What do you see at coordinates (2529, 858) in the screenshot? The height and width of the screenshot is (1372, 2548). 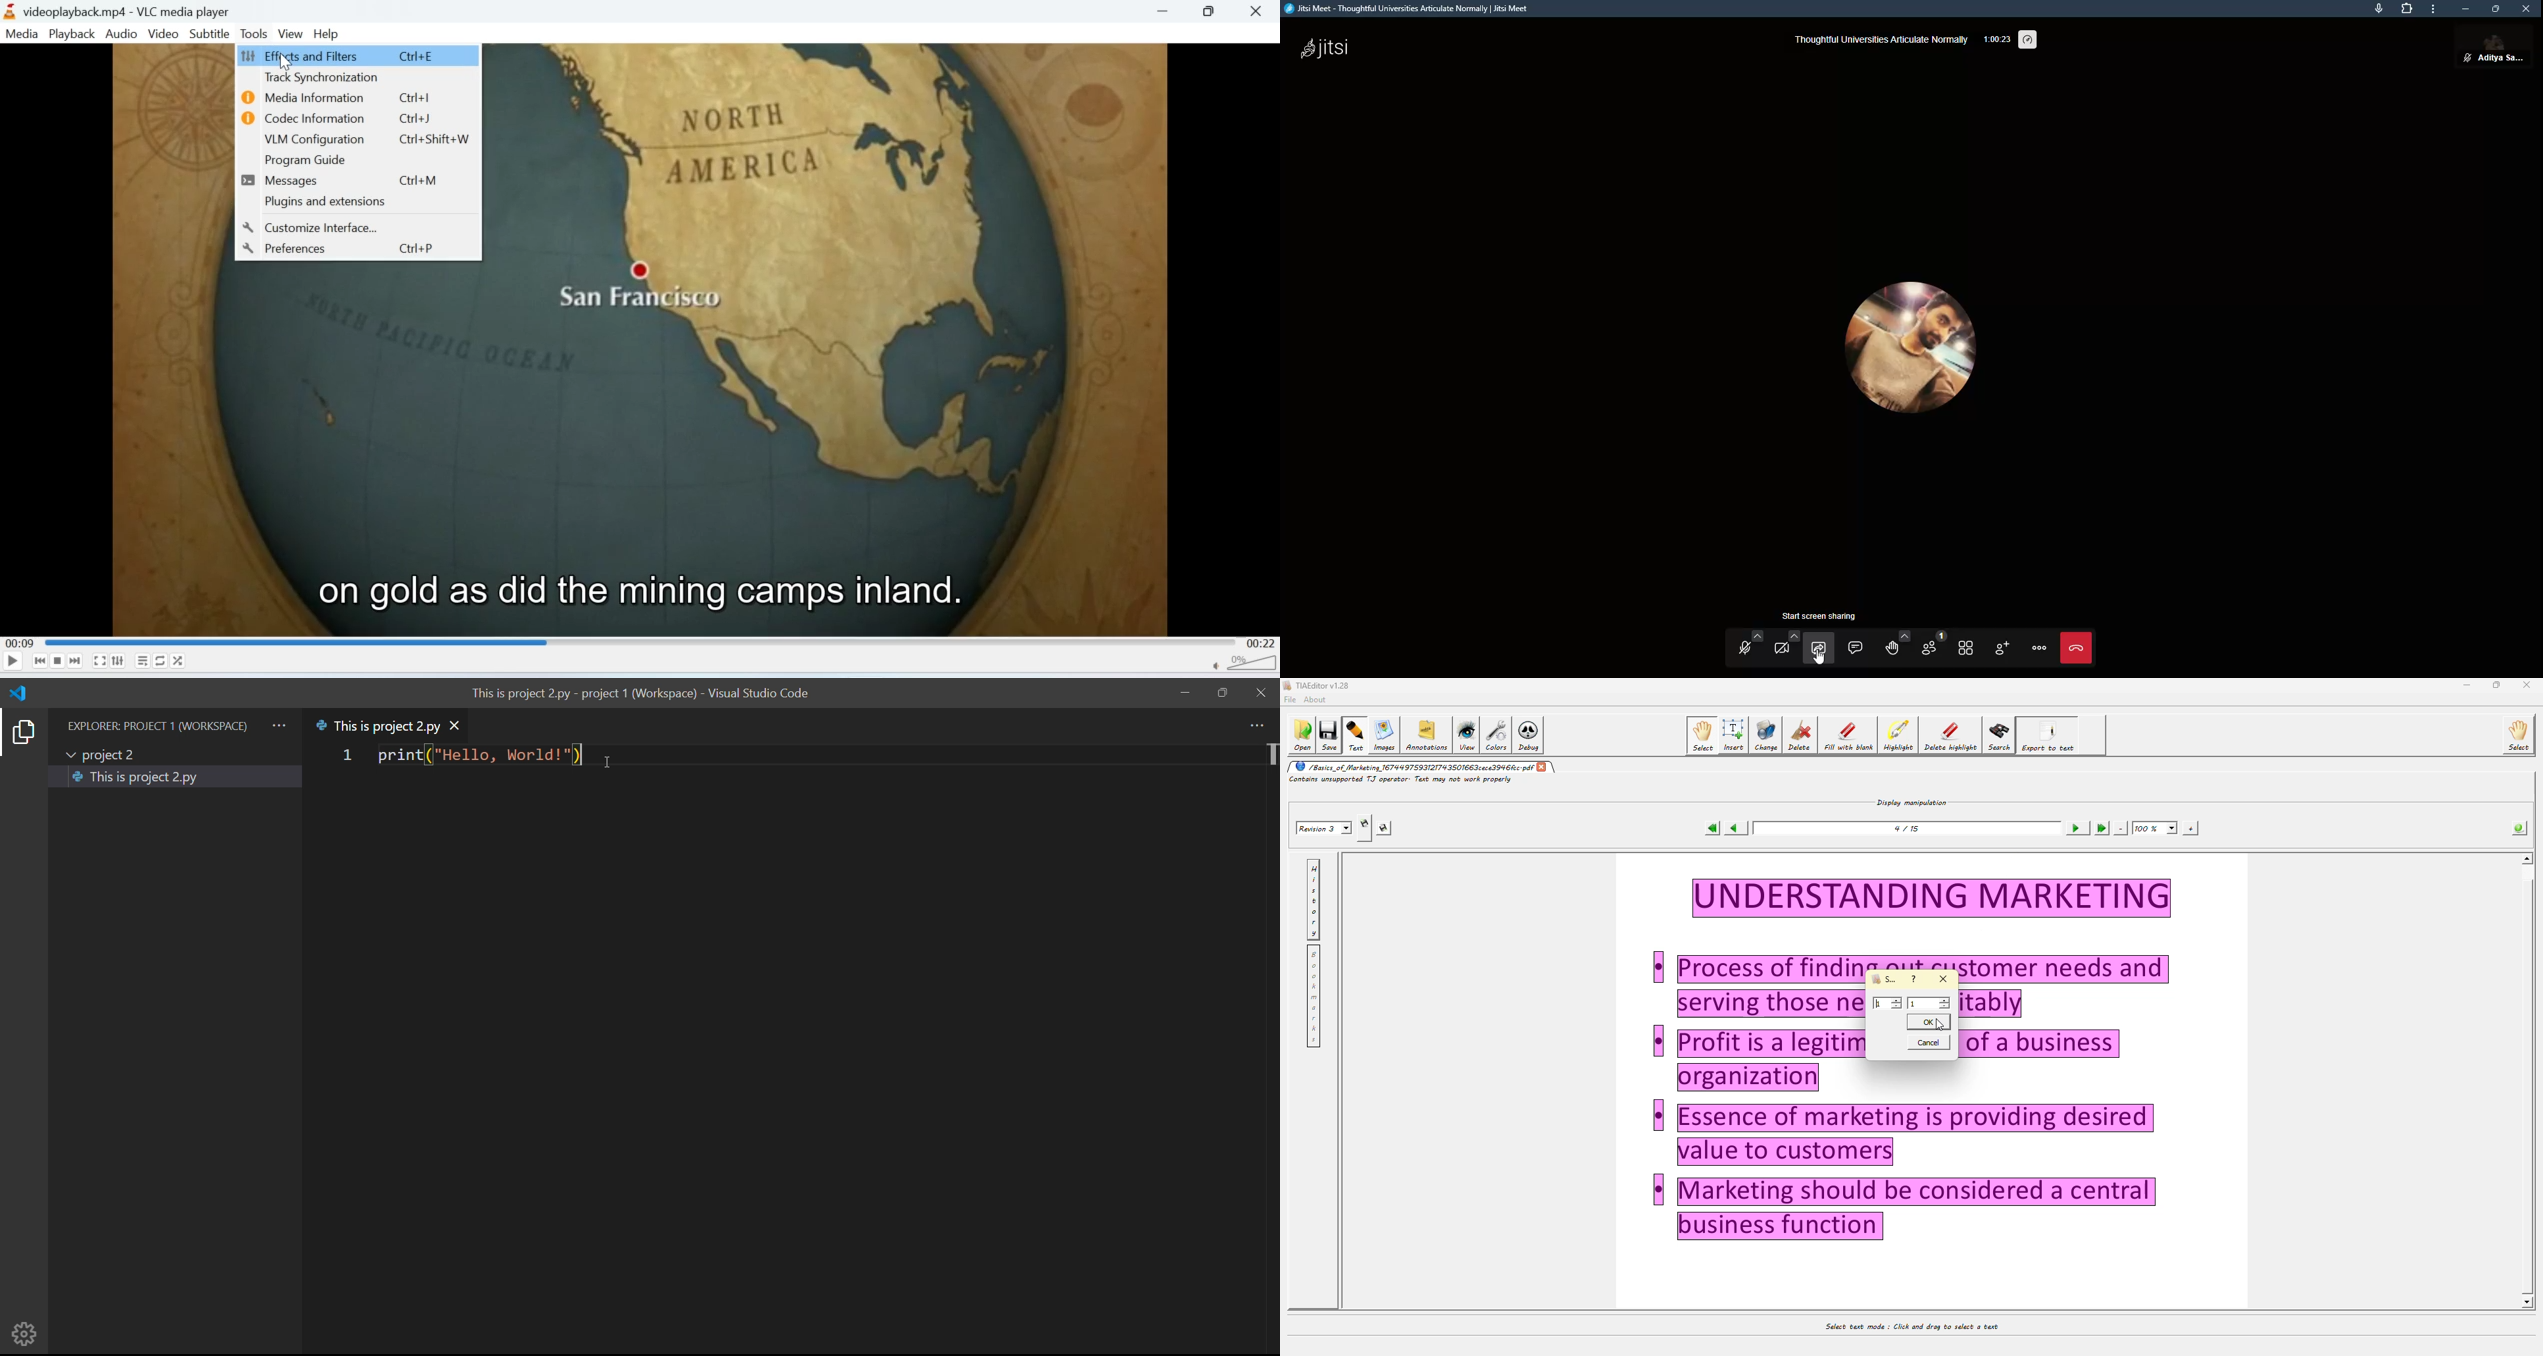 I see `scroll up` at bounding box center [2529, 858].